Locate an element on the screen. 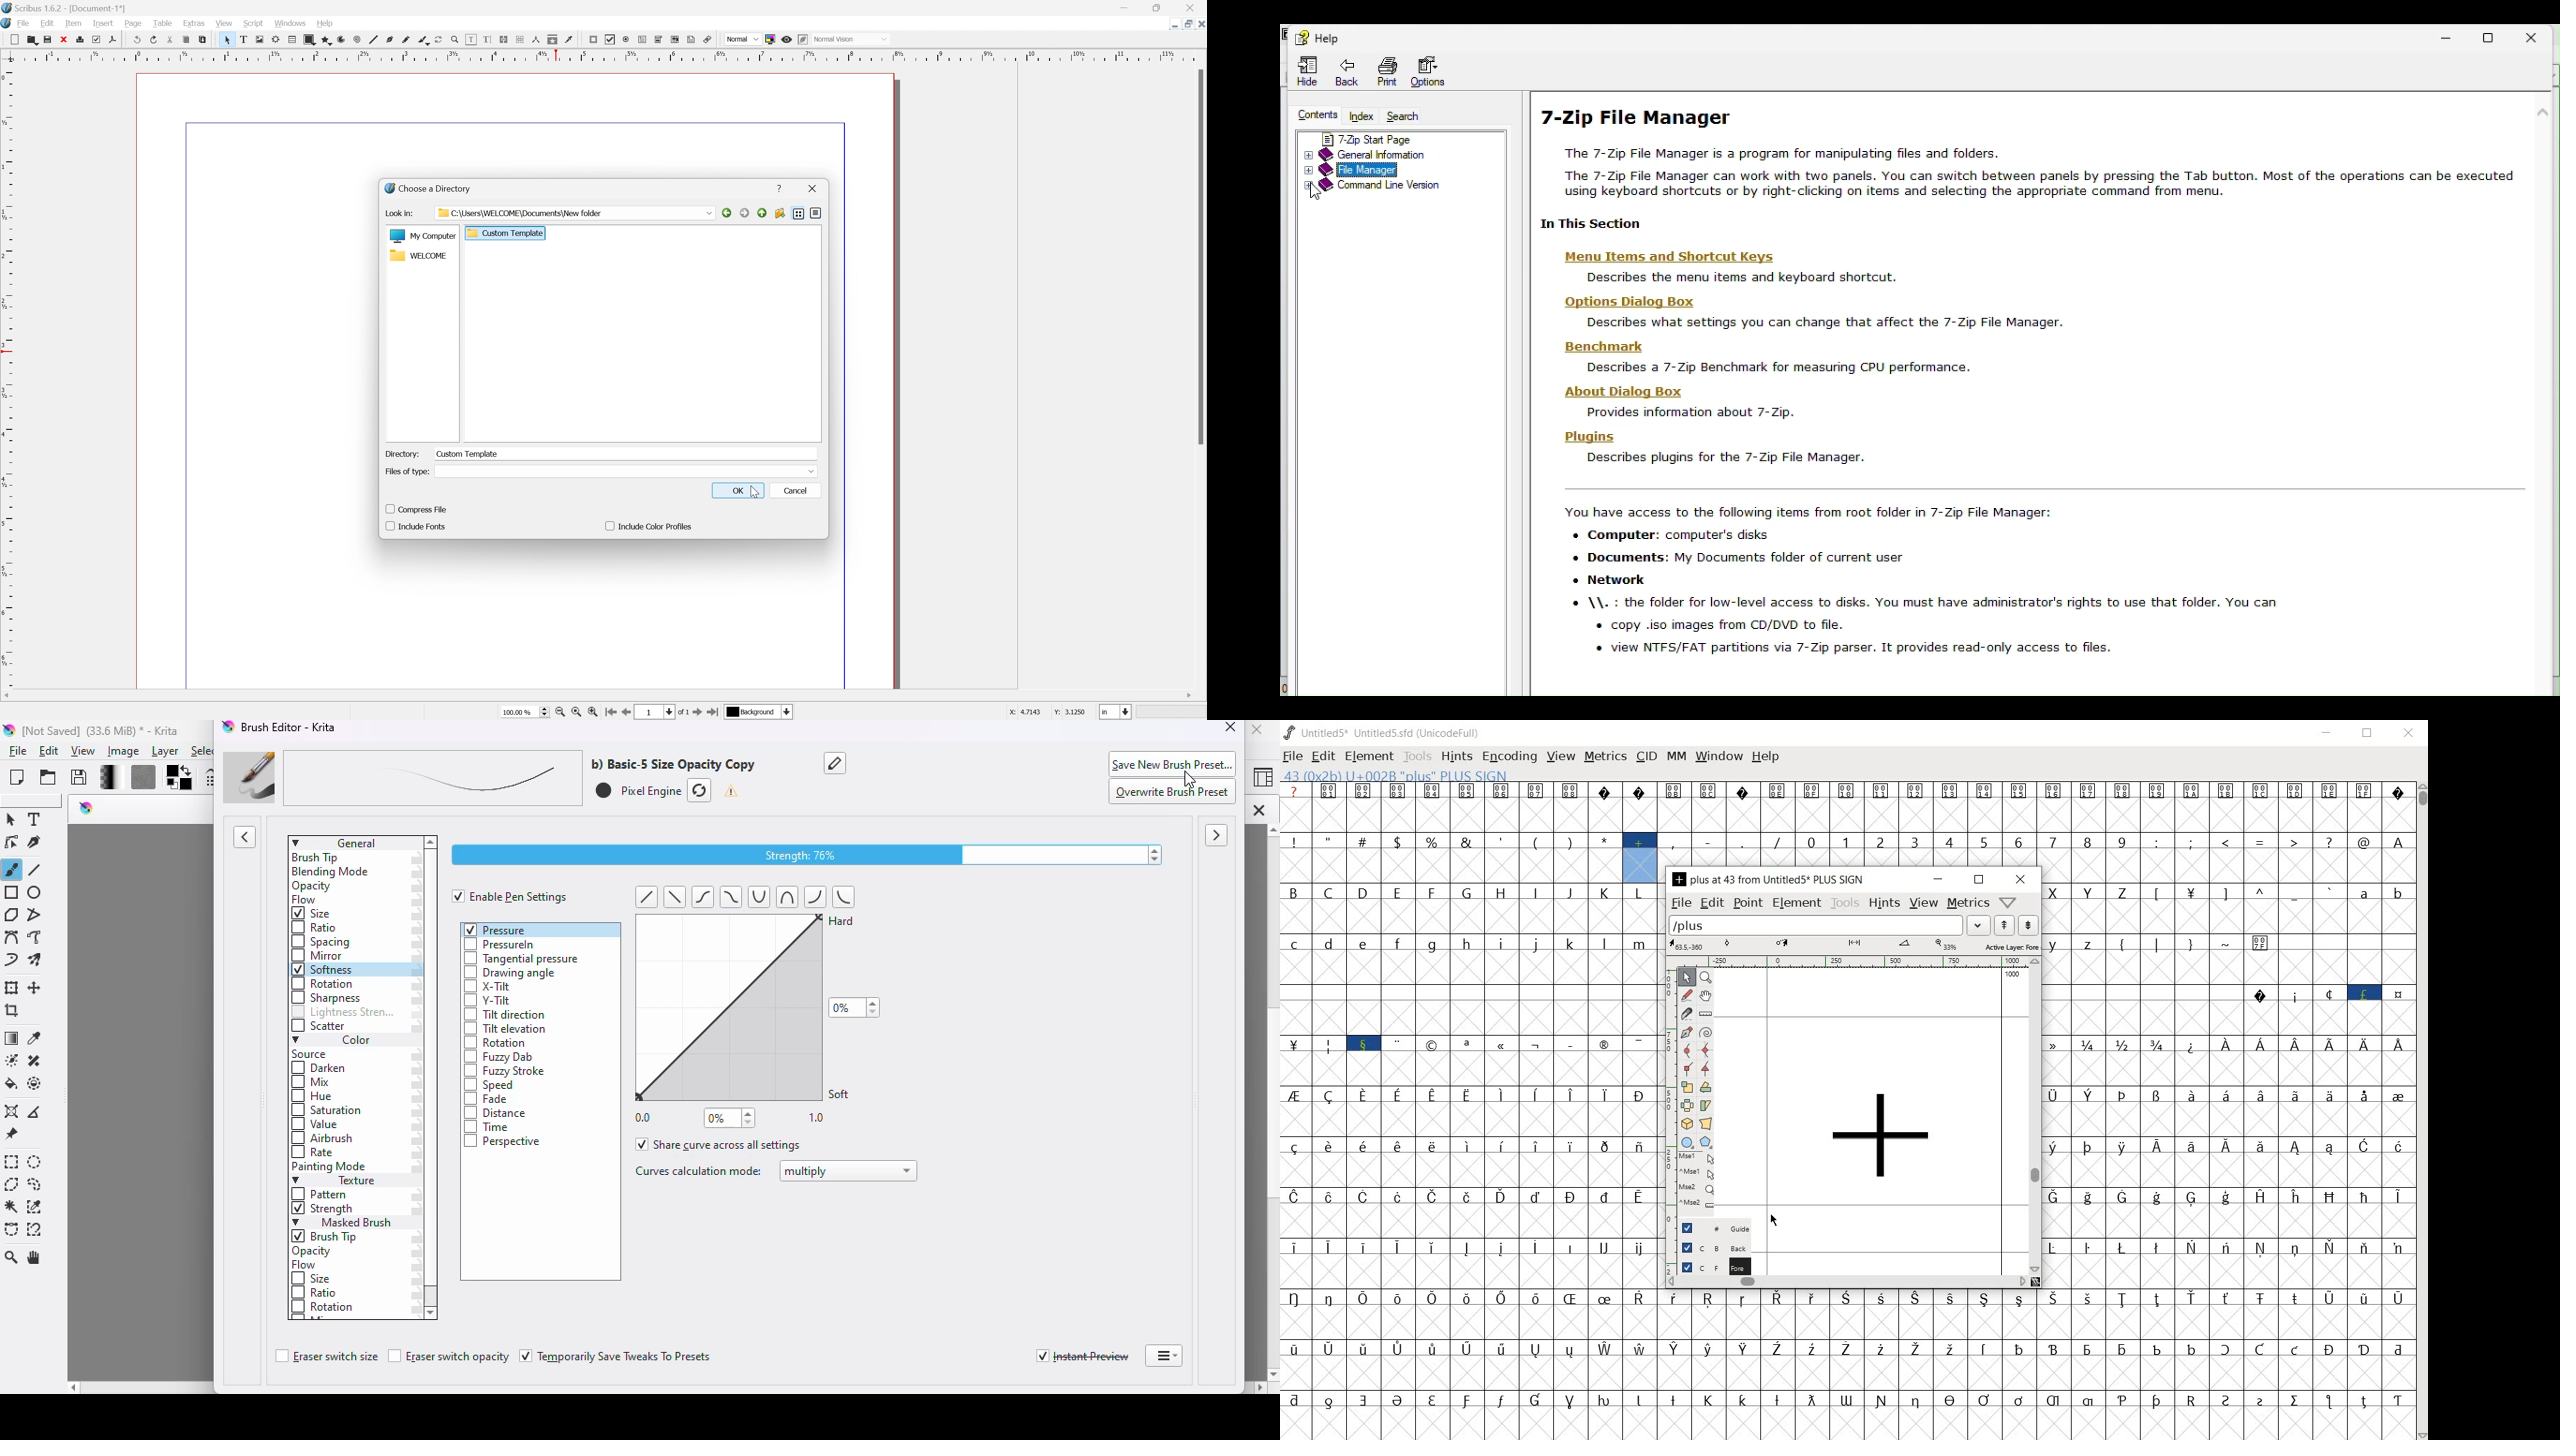 Image resolution: width=2576 pixels, height=1456 pixels. add a curve point is located at coordinates (1687, 1049).